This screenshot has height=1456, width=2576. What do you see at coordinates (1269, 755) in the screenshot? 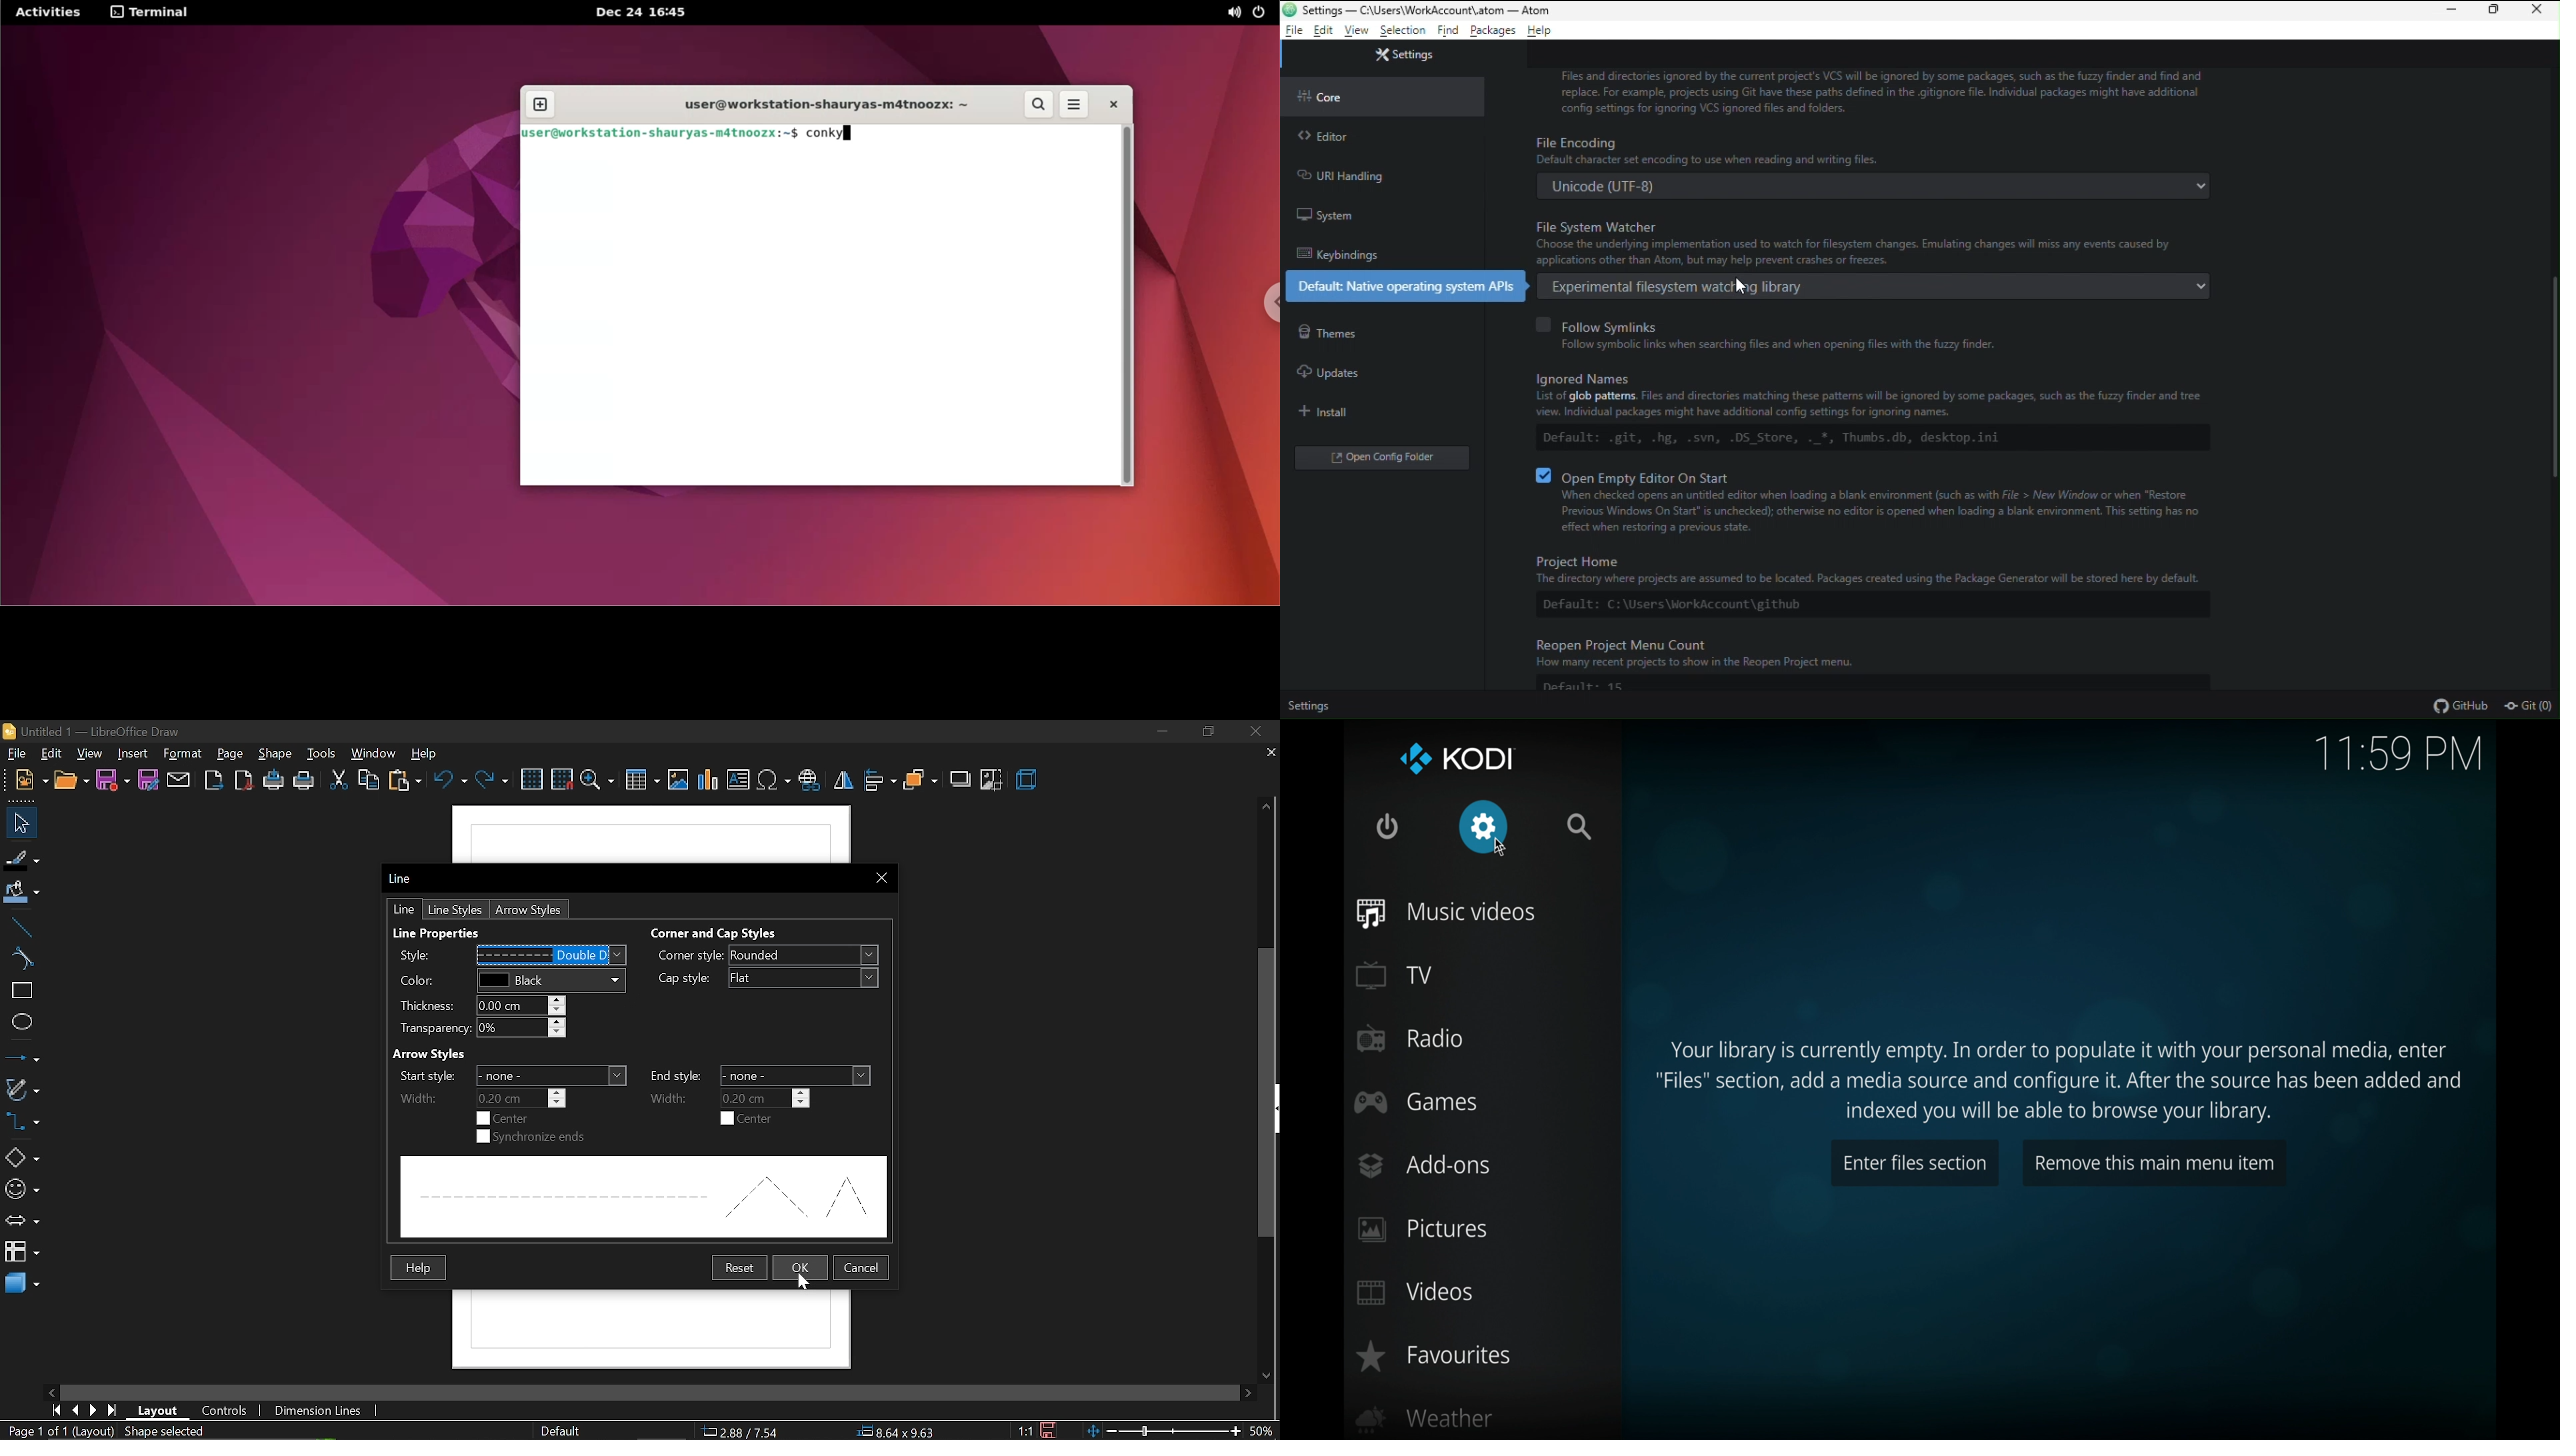
I see `close current tab` at bounding box center [1269, 755].